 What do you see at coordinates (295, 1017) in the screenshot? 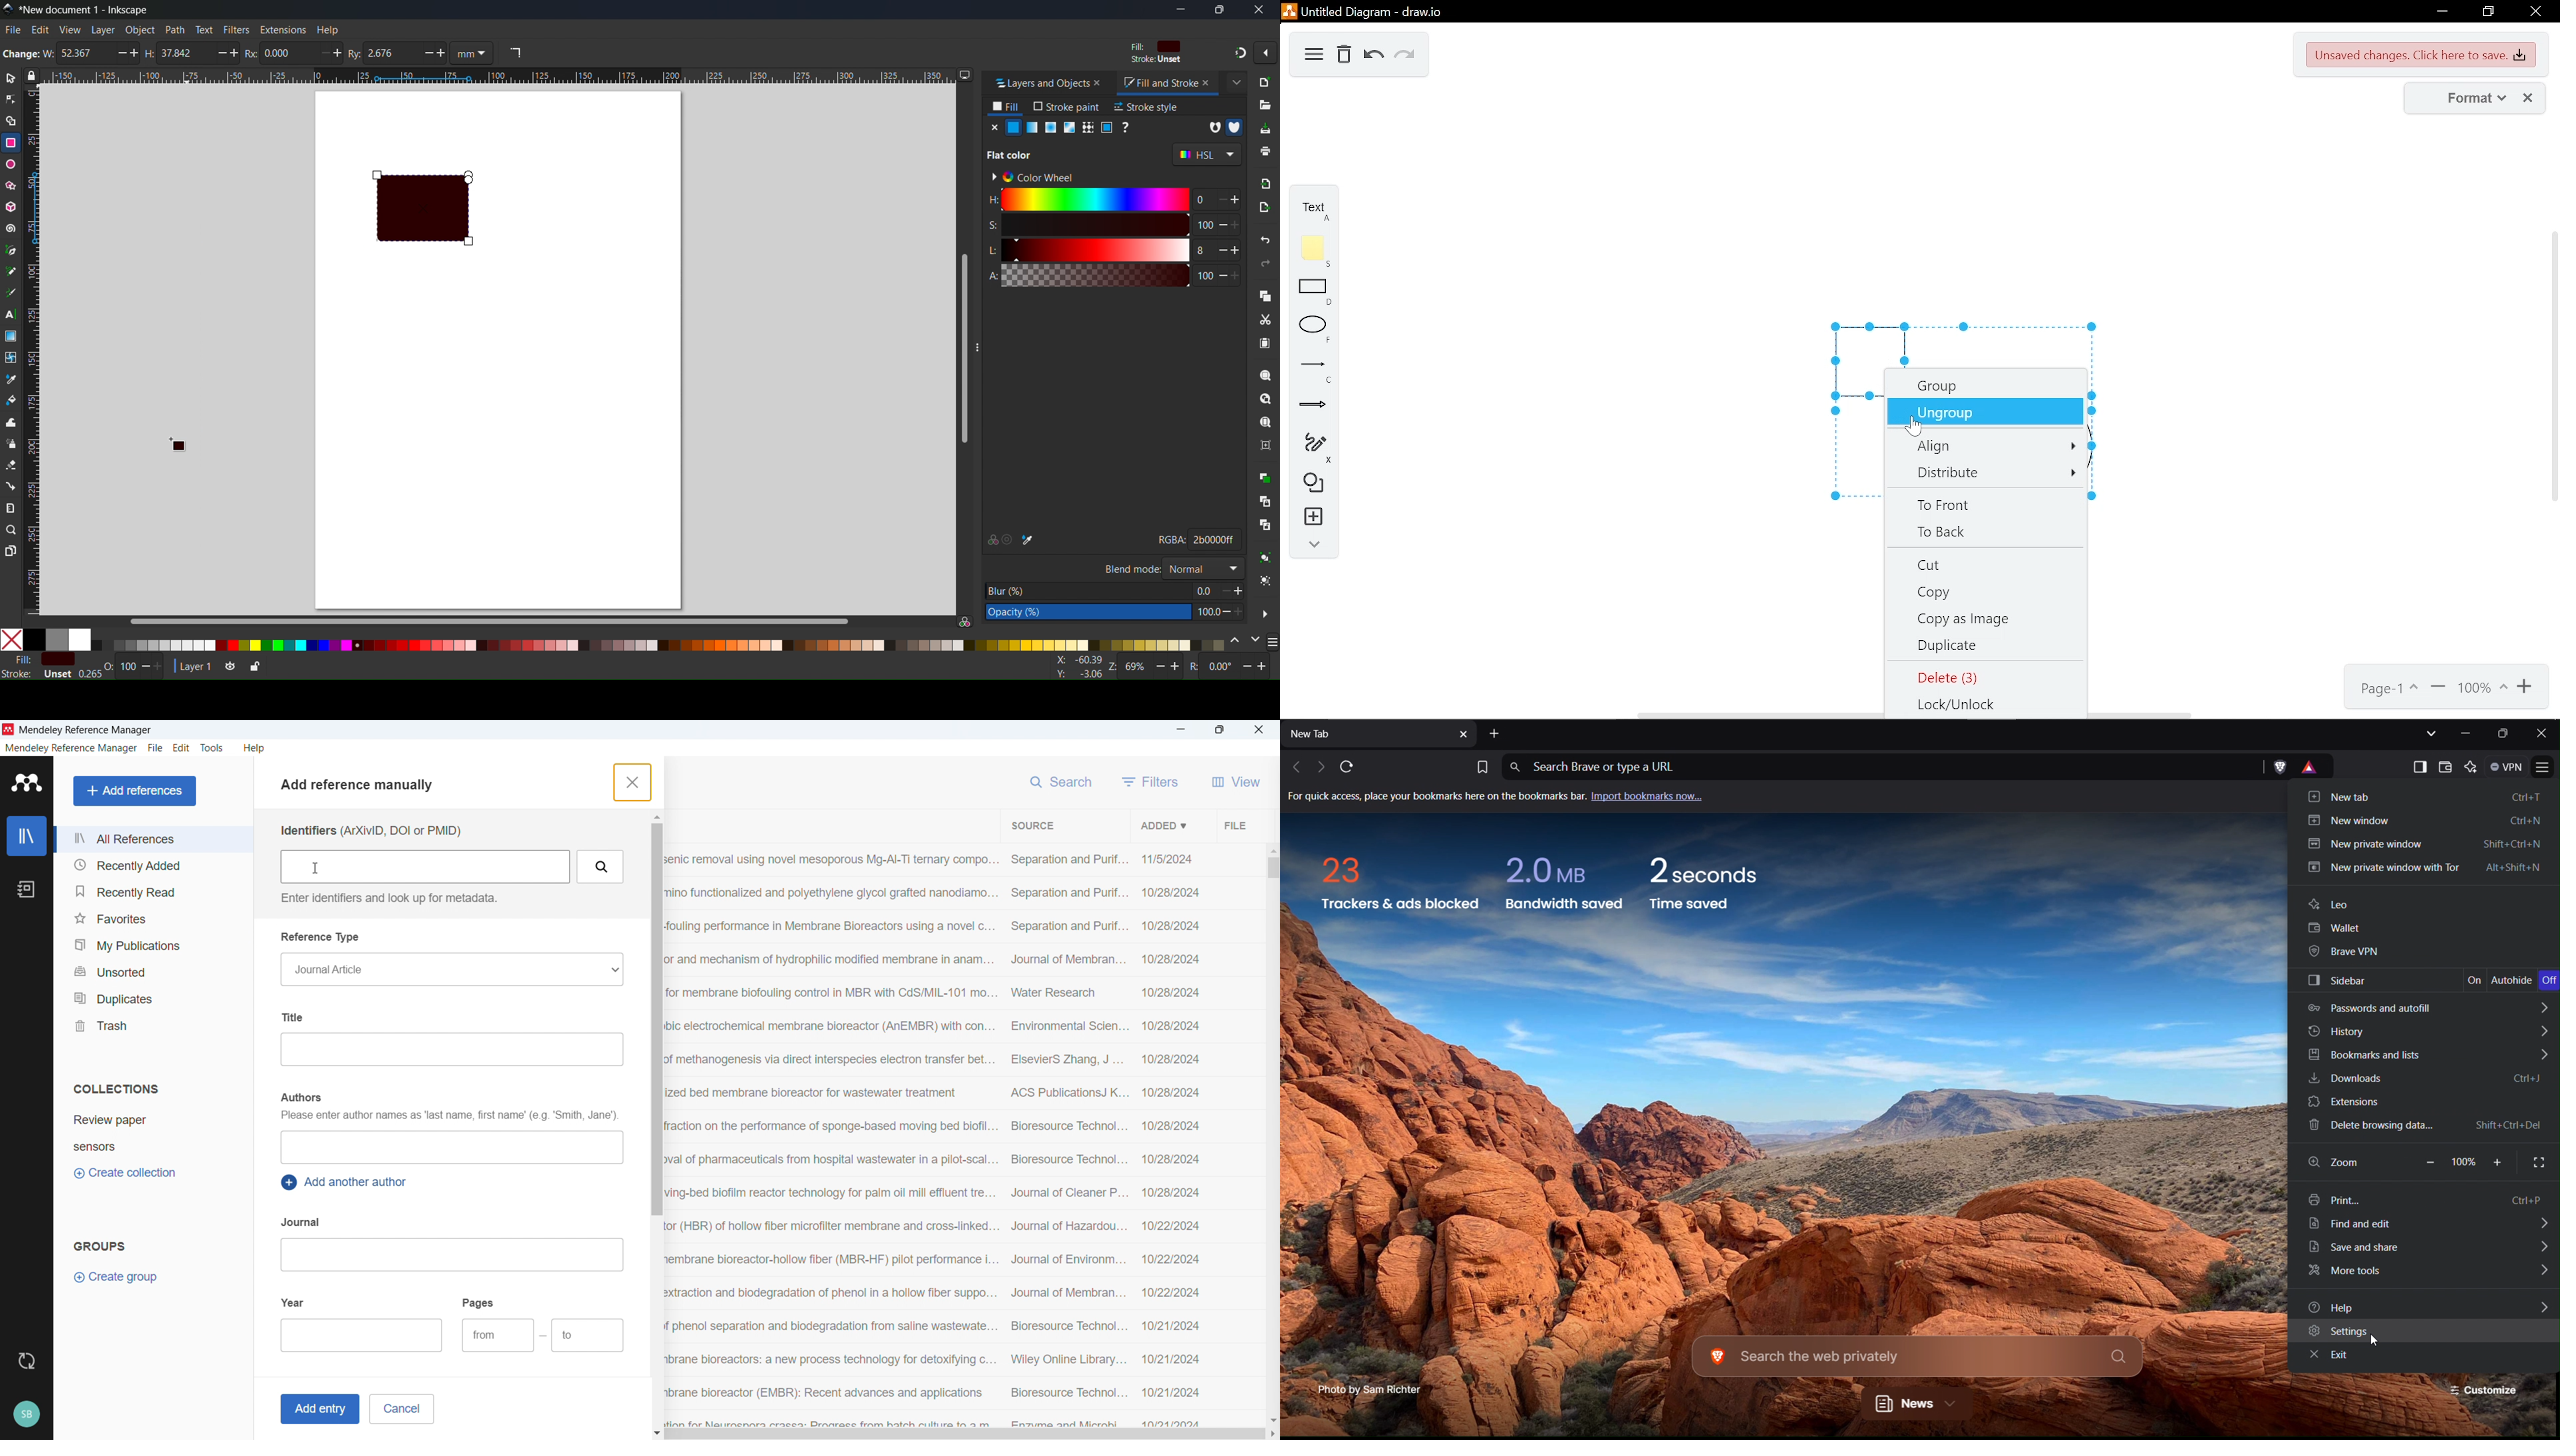
I see `Title` at bounding box center [295, 1017].